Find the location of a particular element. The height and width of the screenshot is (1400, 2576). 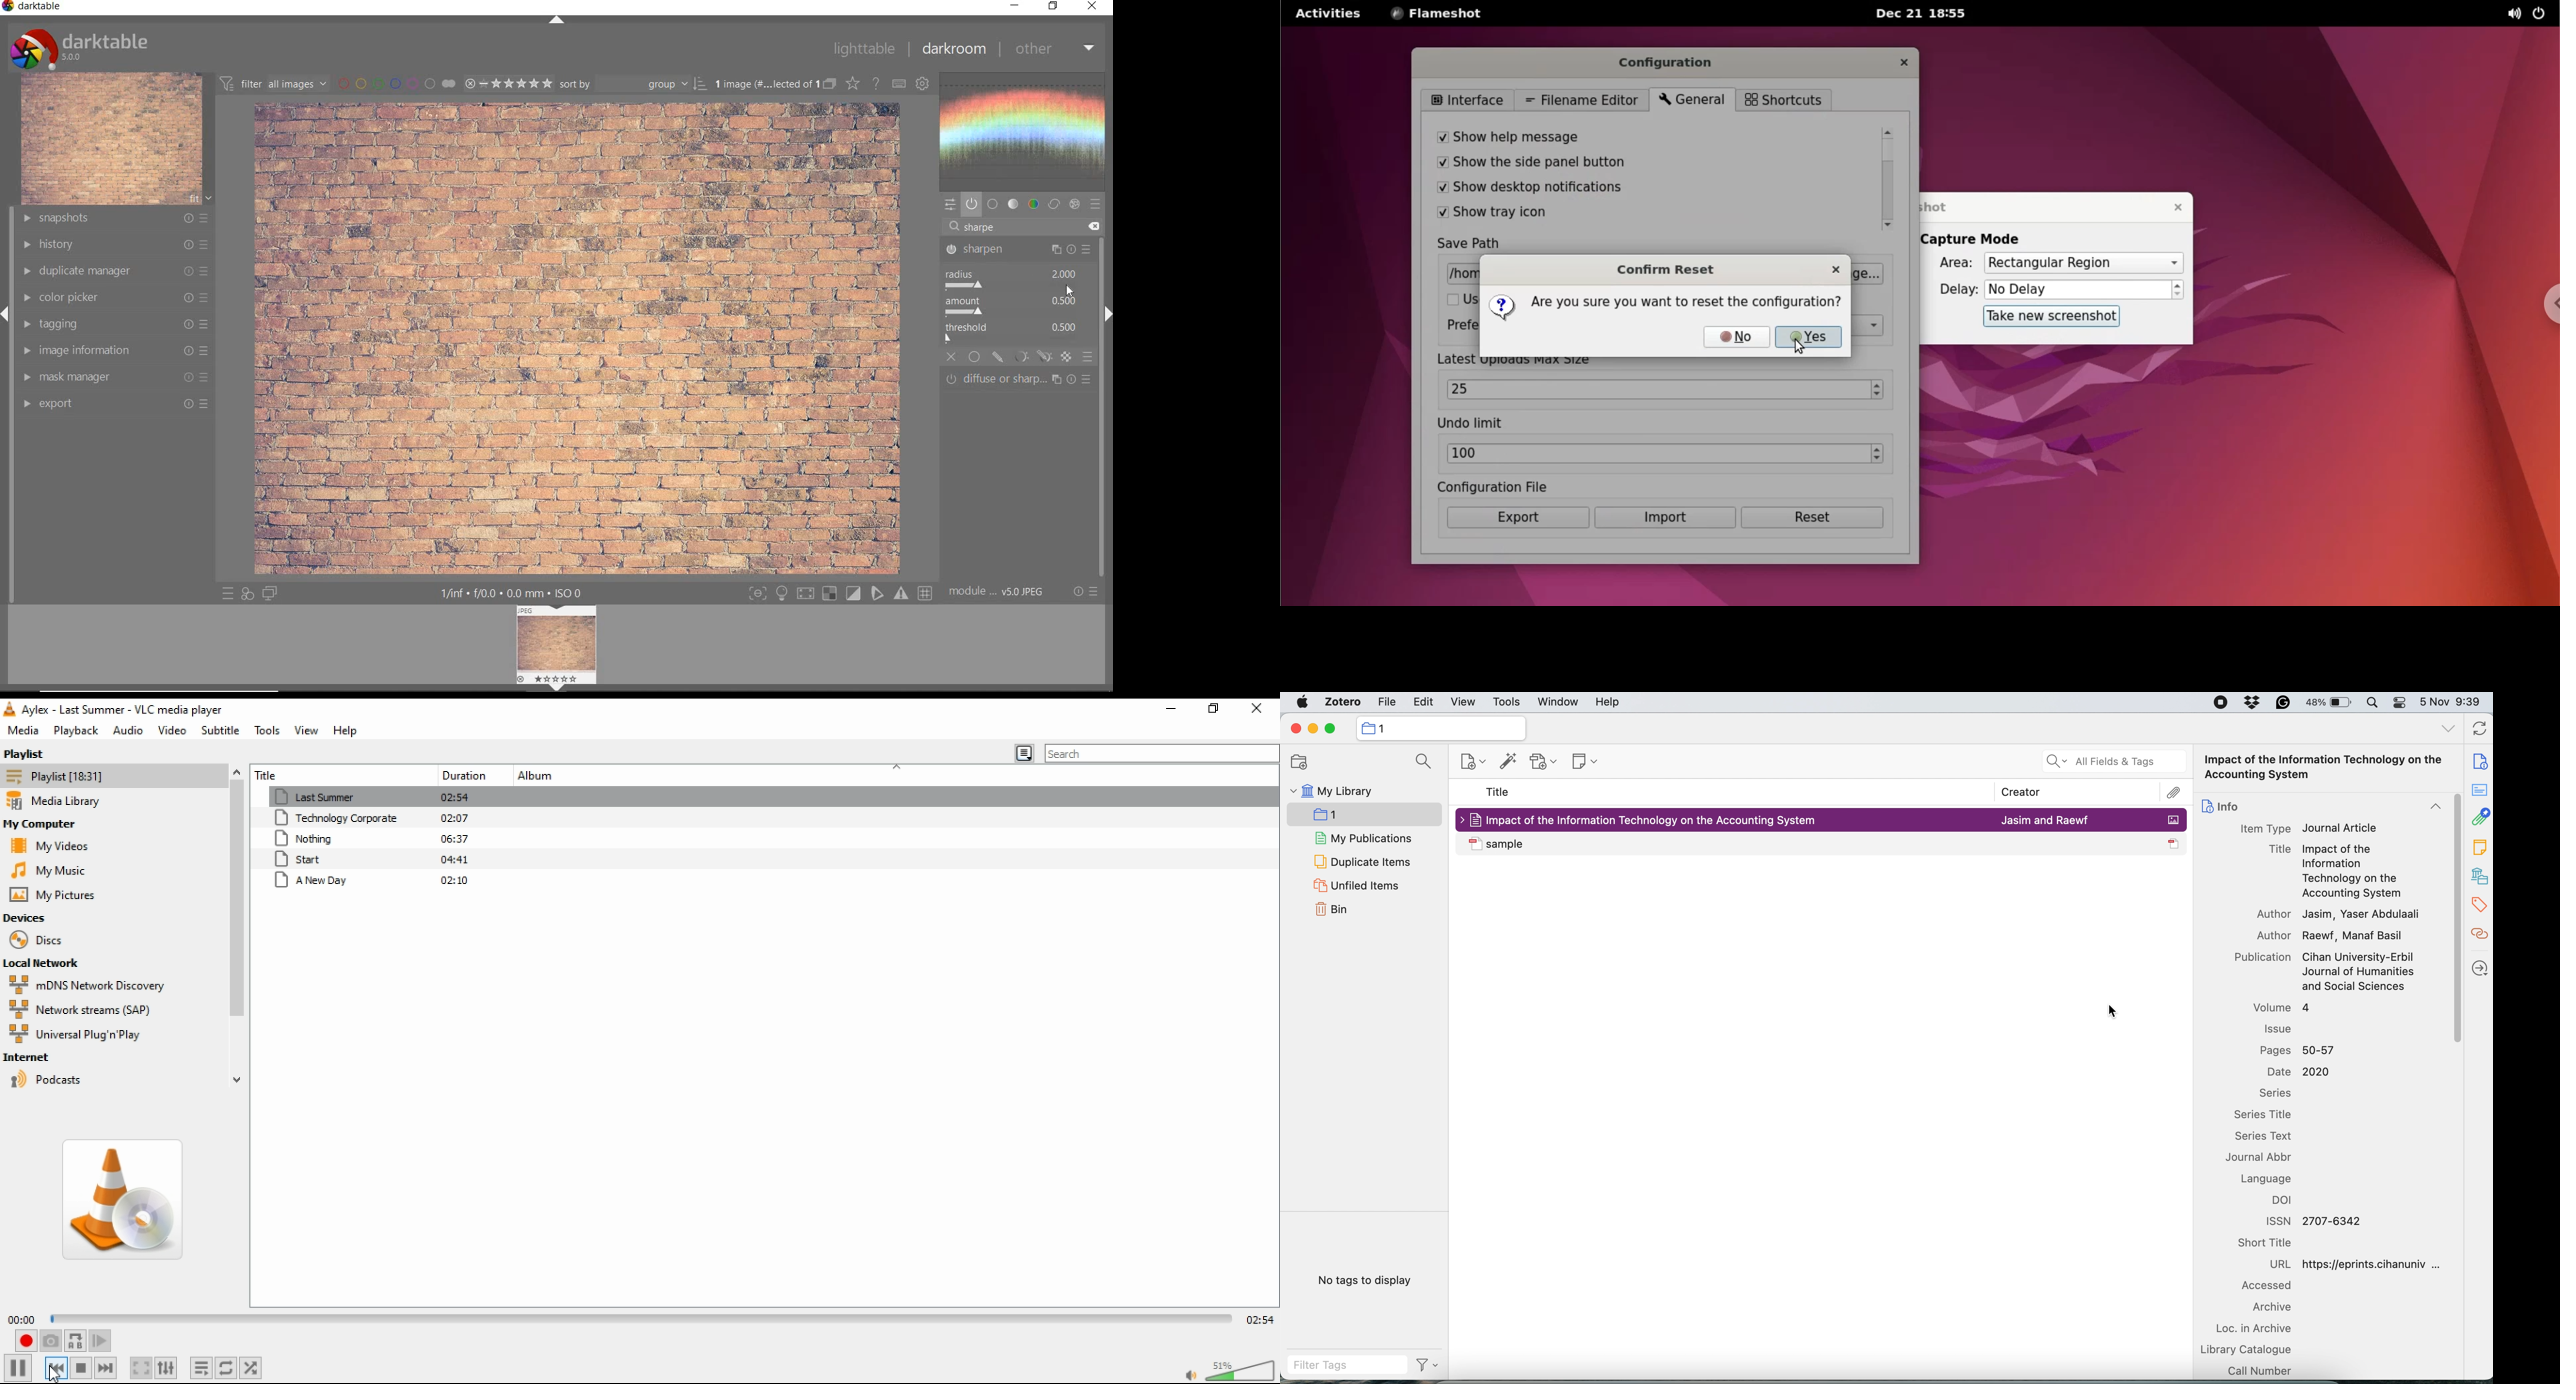

my publications is located at coordinates (1367, 838).